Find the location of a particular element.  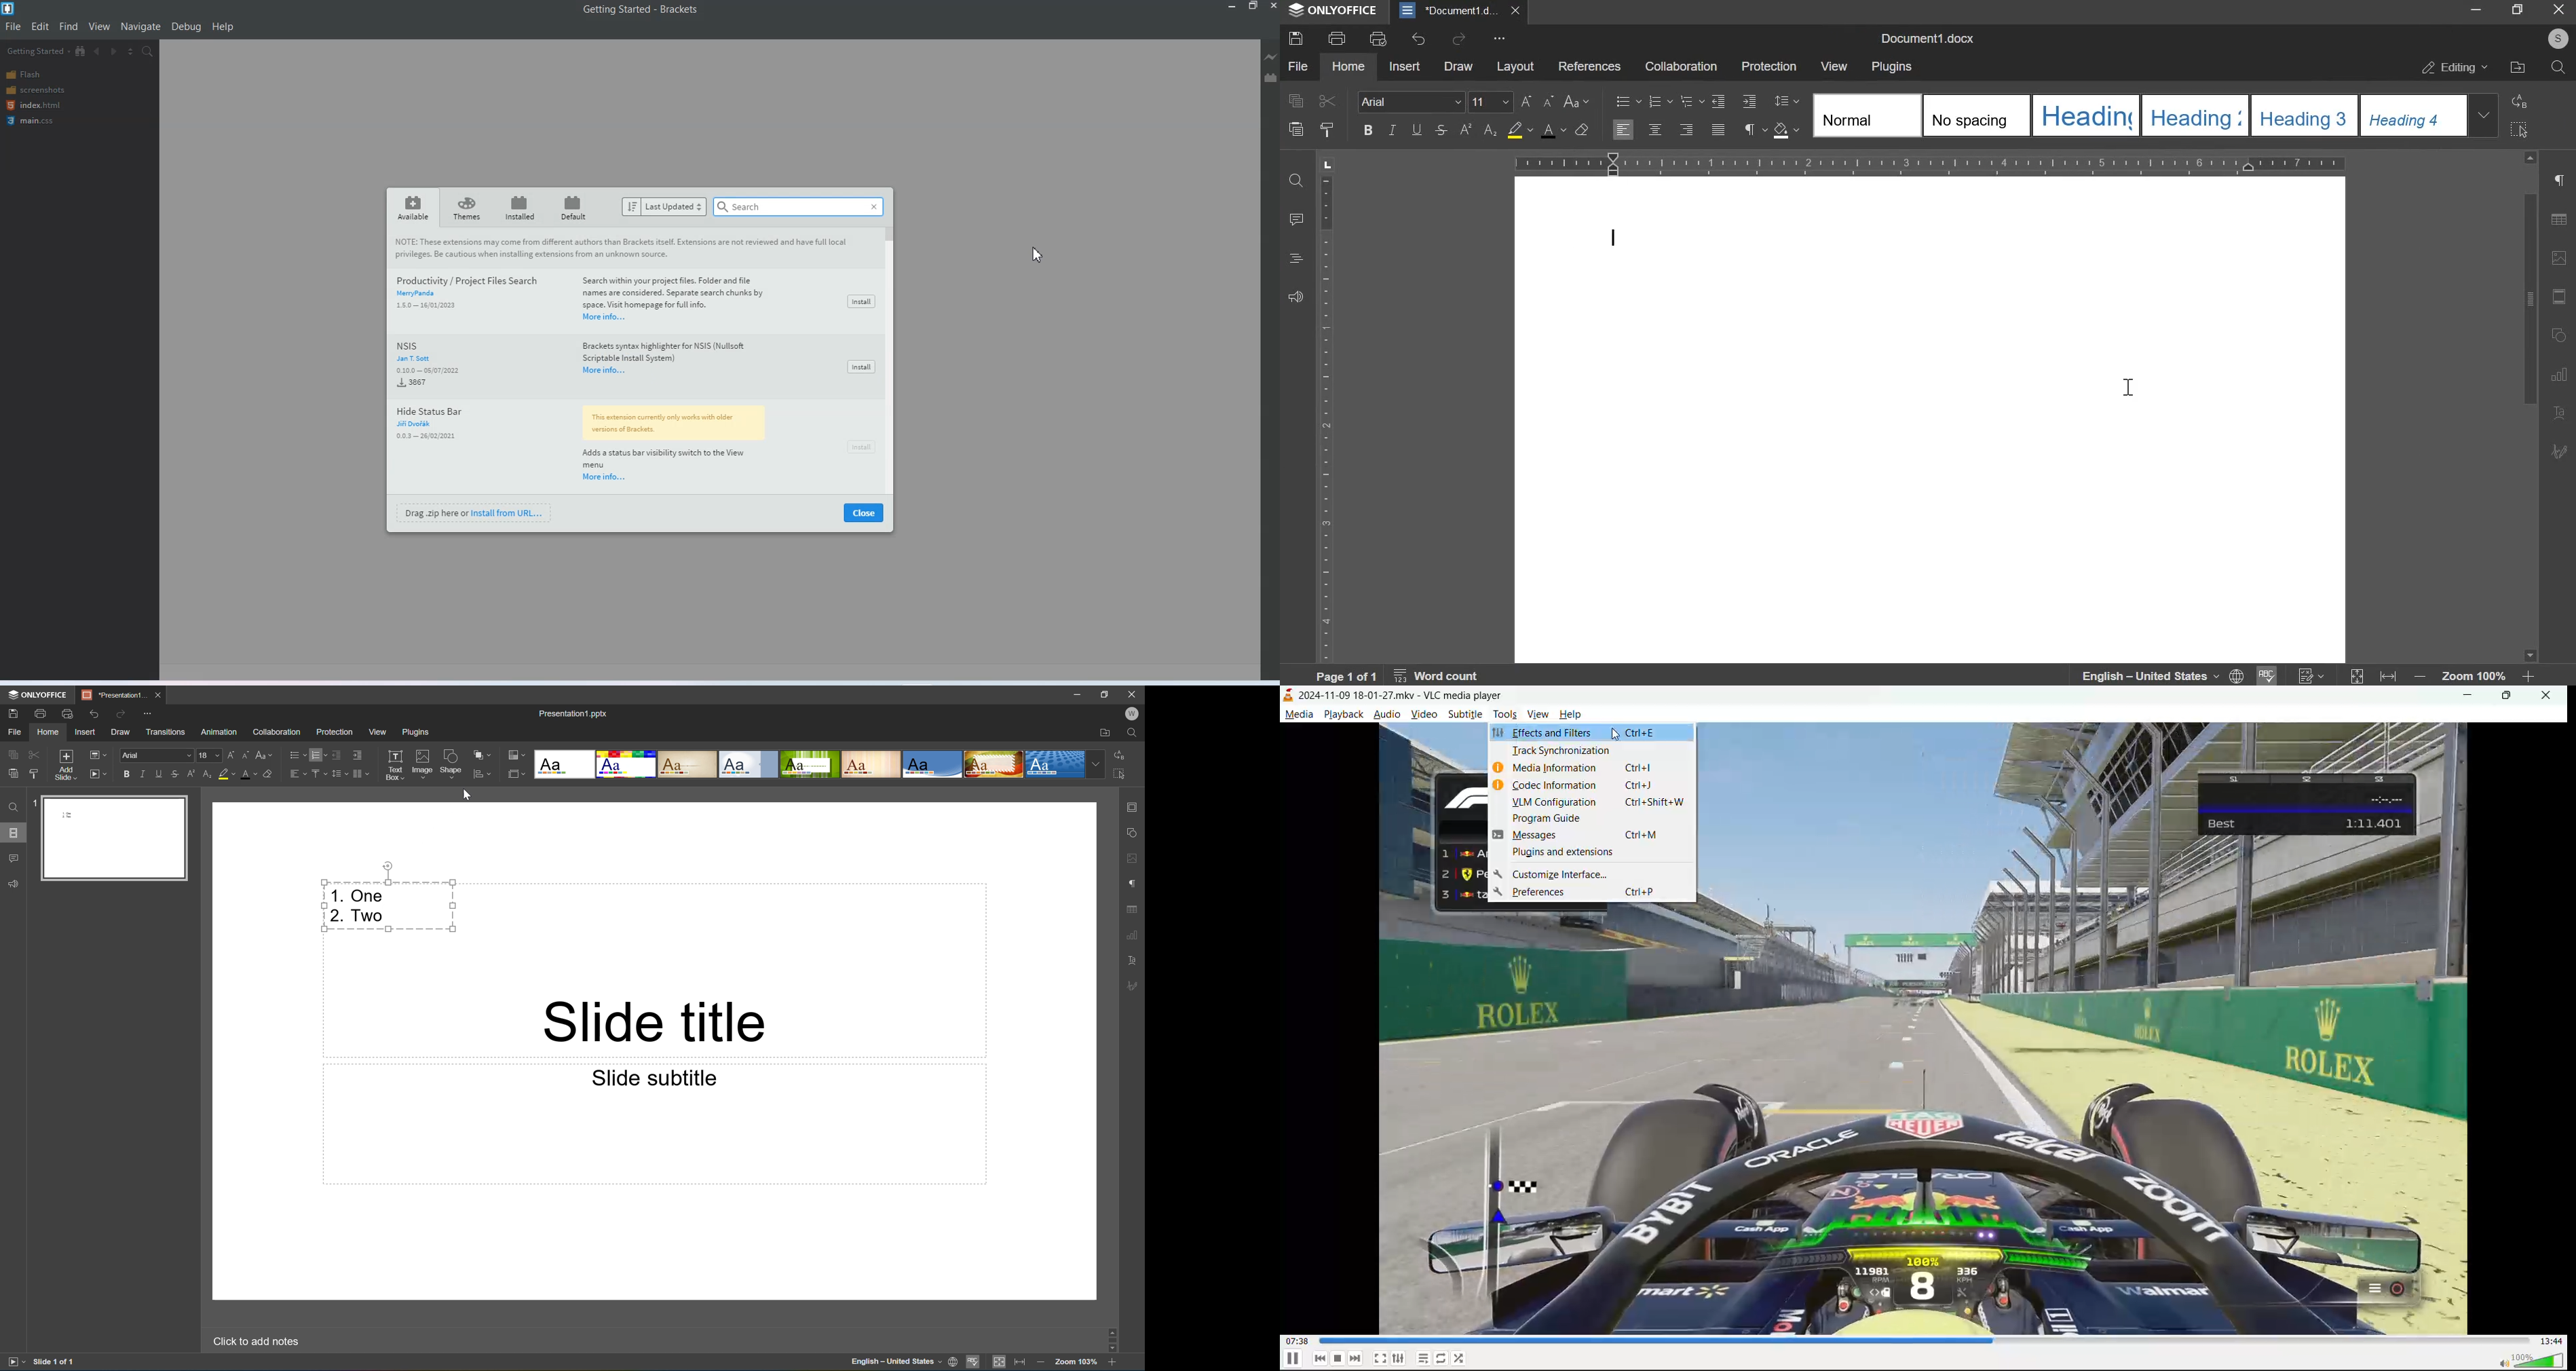

font is located at coordinates (1413, 102).